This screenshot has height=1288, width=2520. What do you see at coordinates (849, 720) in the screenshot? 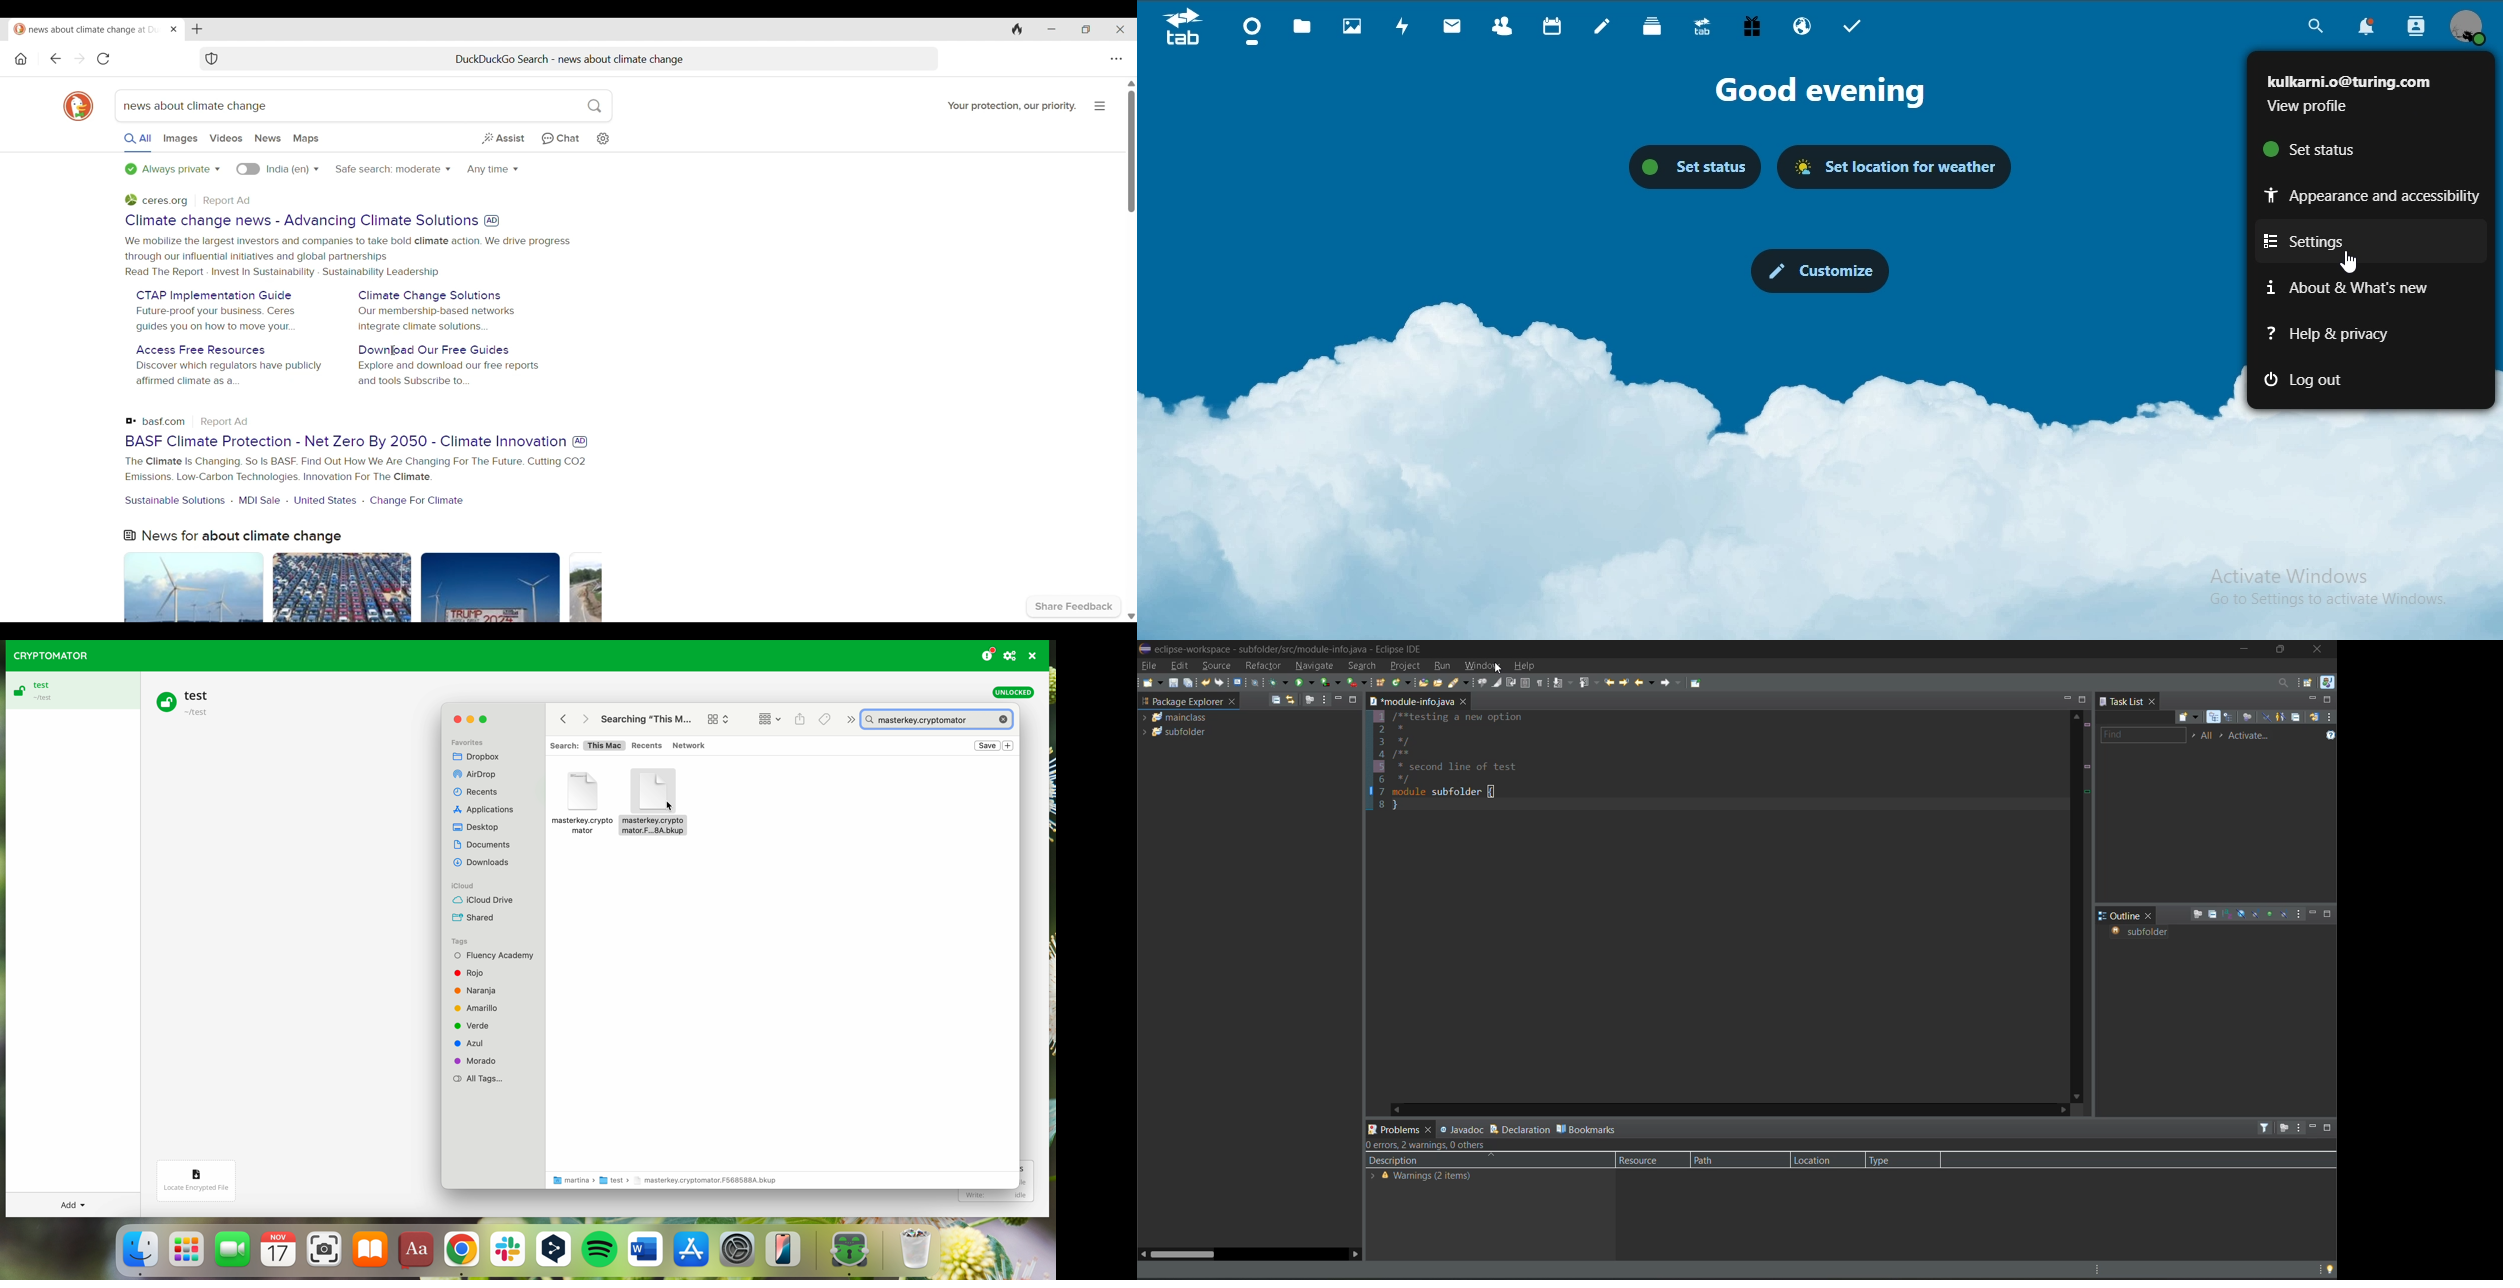
I see `next` at bounding box center [849, 720].